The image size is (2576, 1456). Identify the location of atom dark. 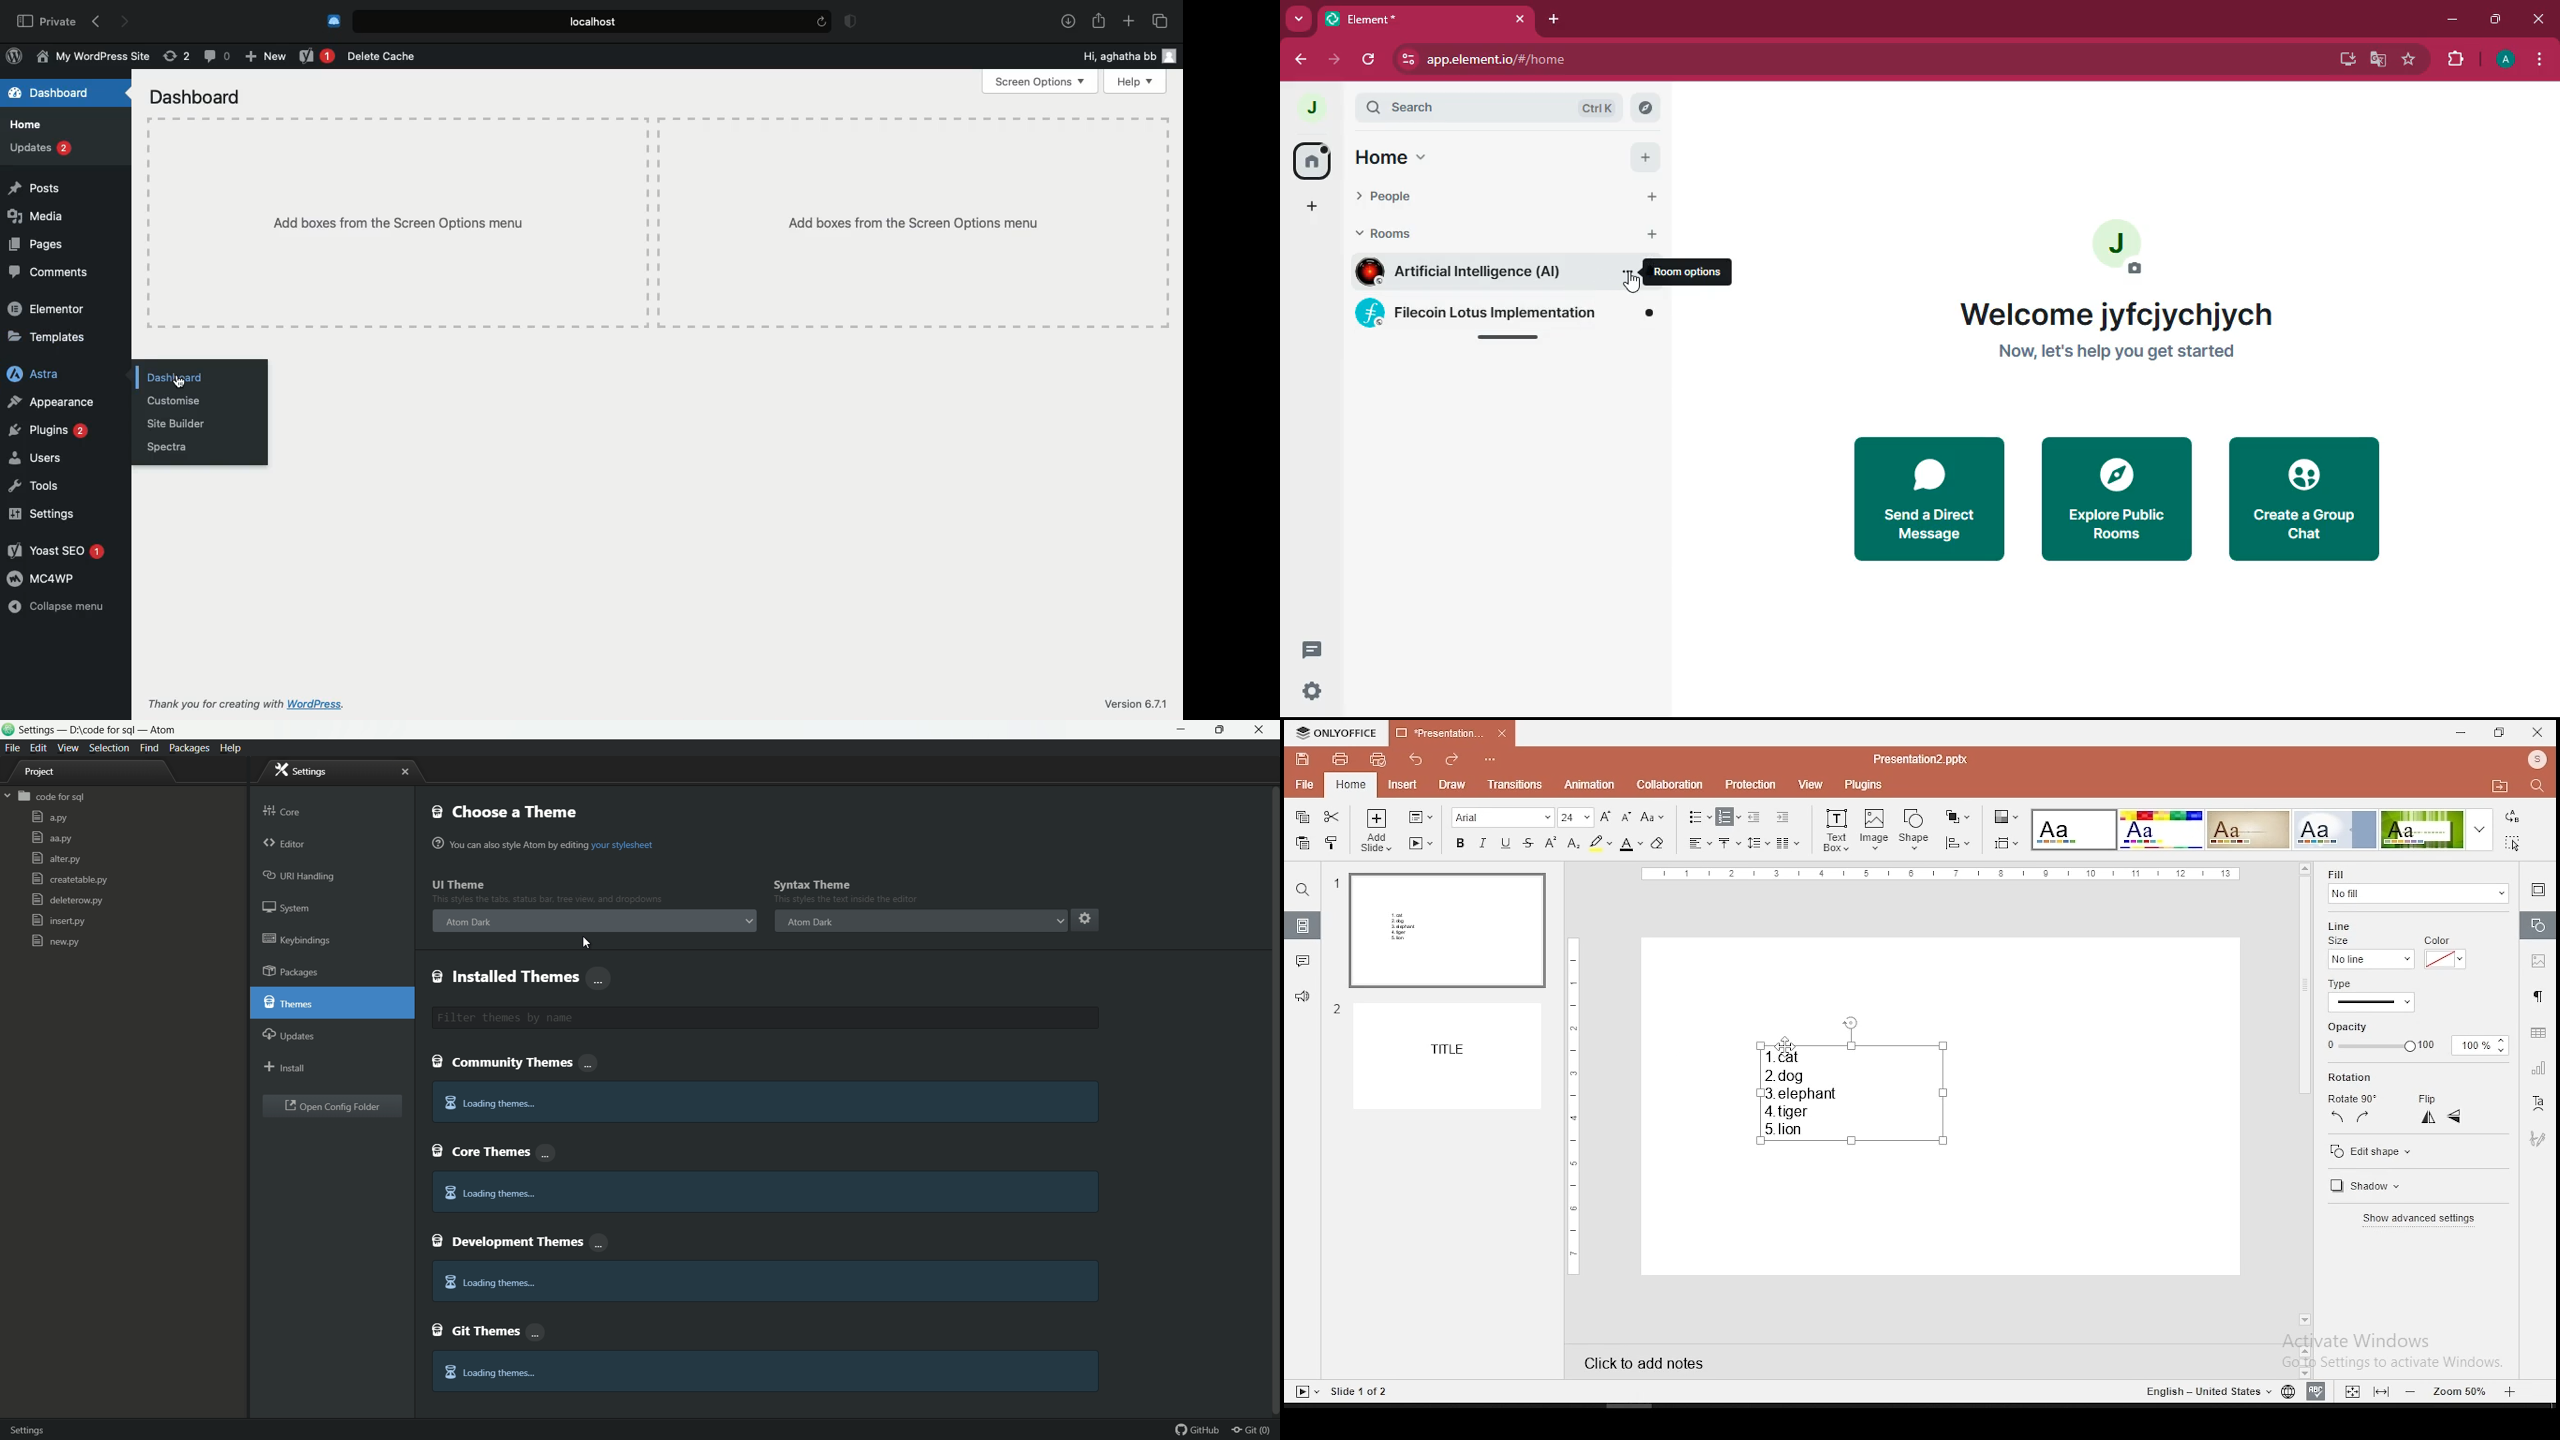
(808, 922).